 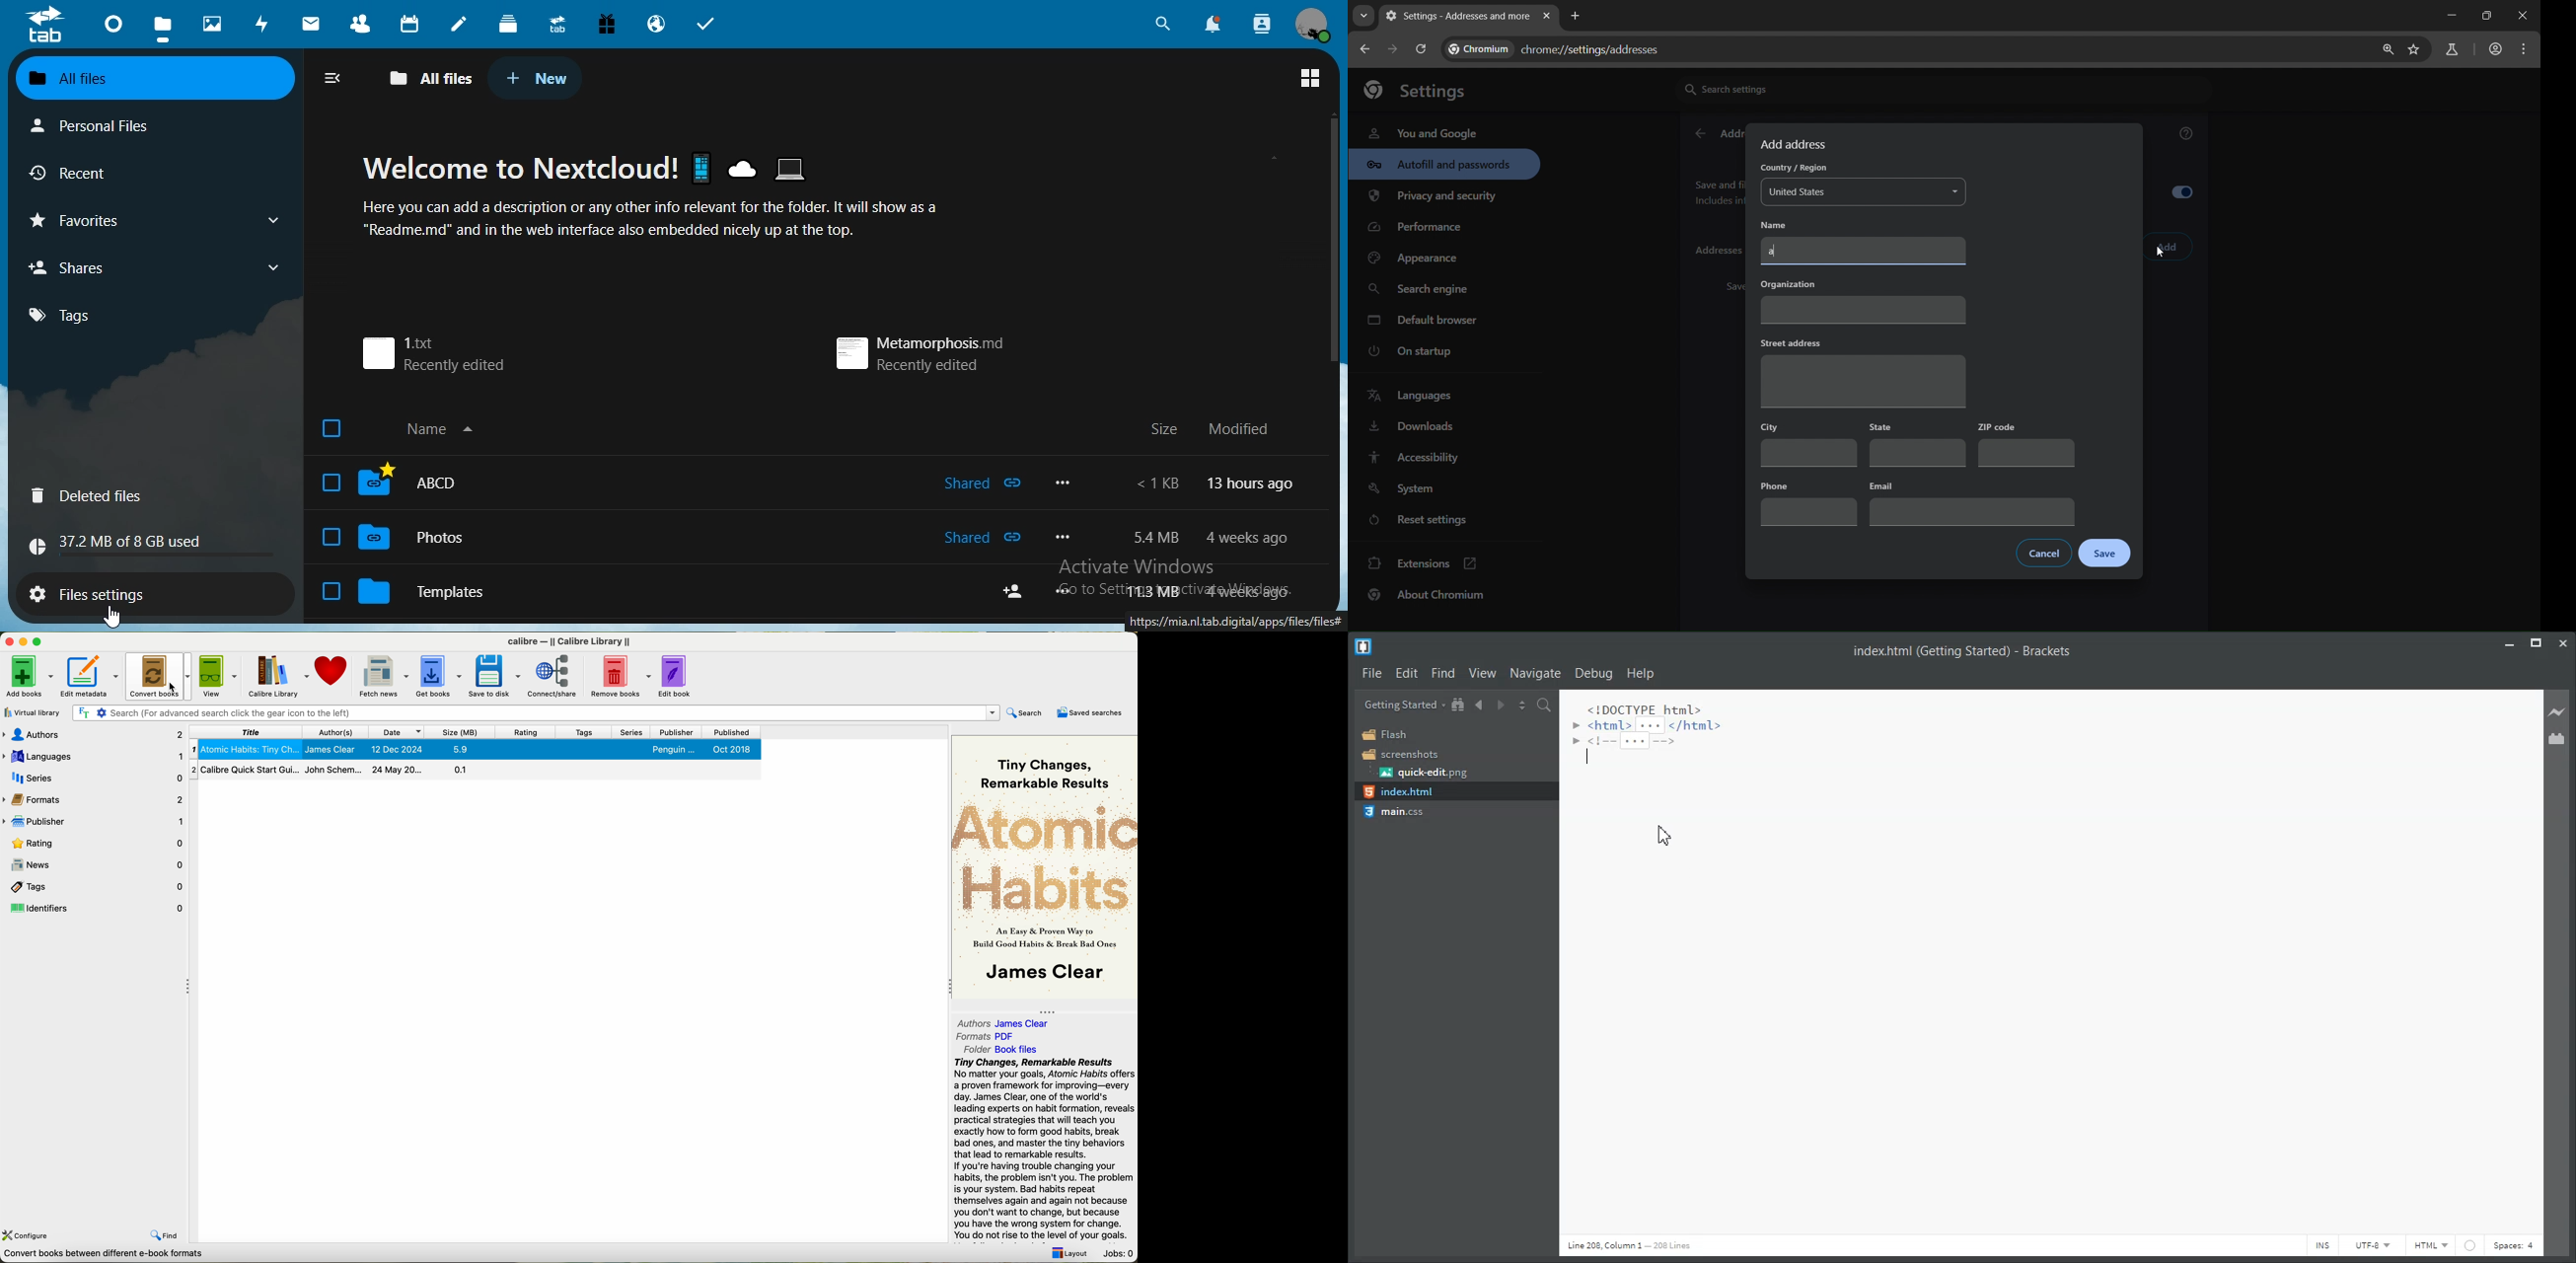 I want to click on more options, so click(x=1067, y=483).